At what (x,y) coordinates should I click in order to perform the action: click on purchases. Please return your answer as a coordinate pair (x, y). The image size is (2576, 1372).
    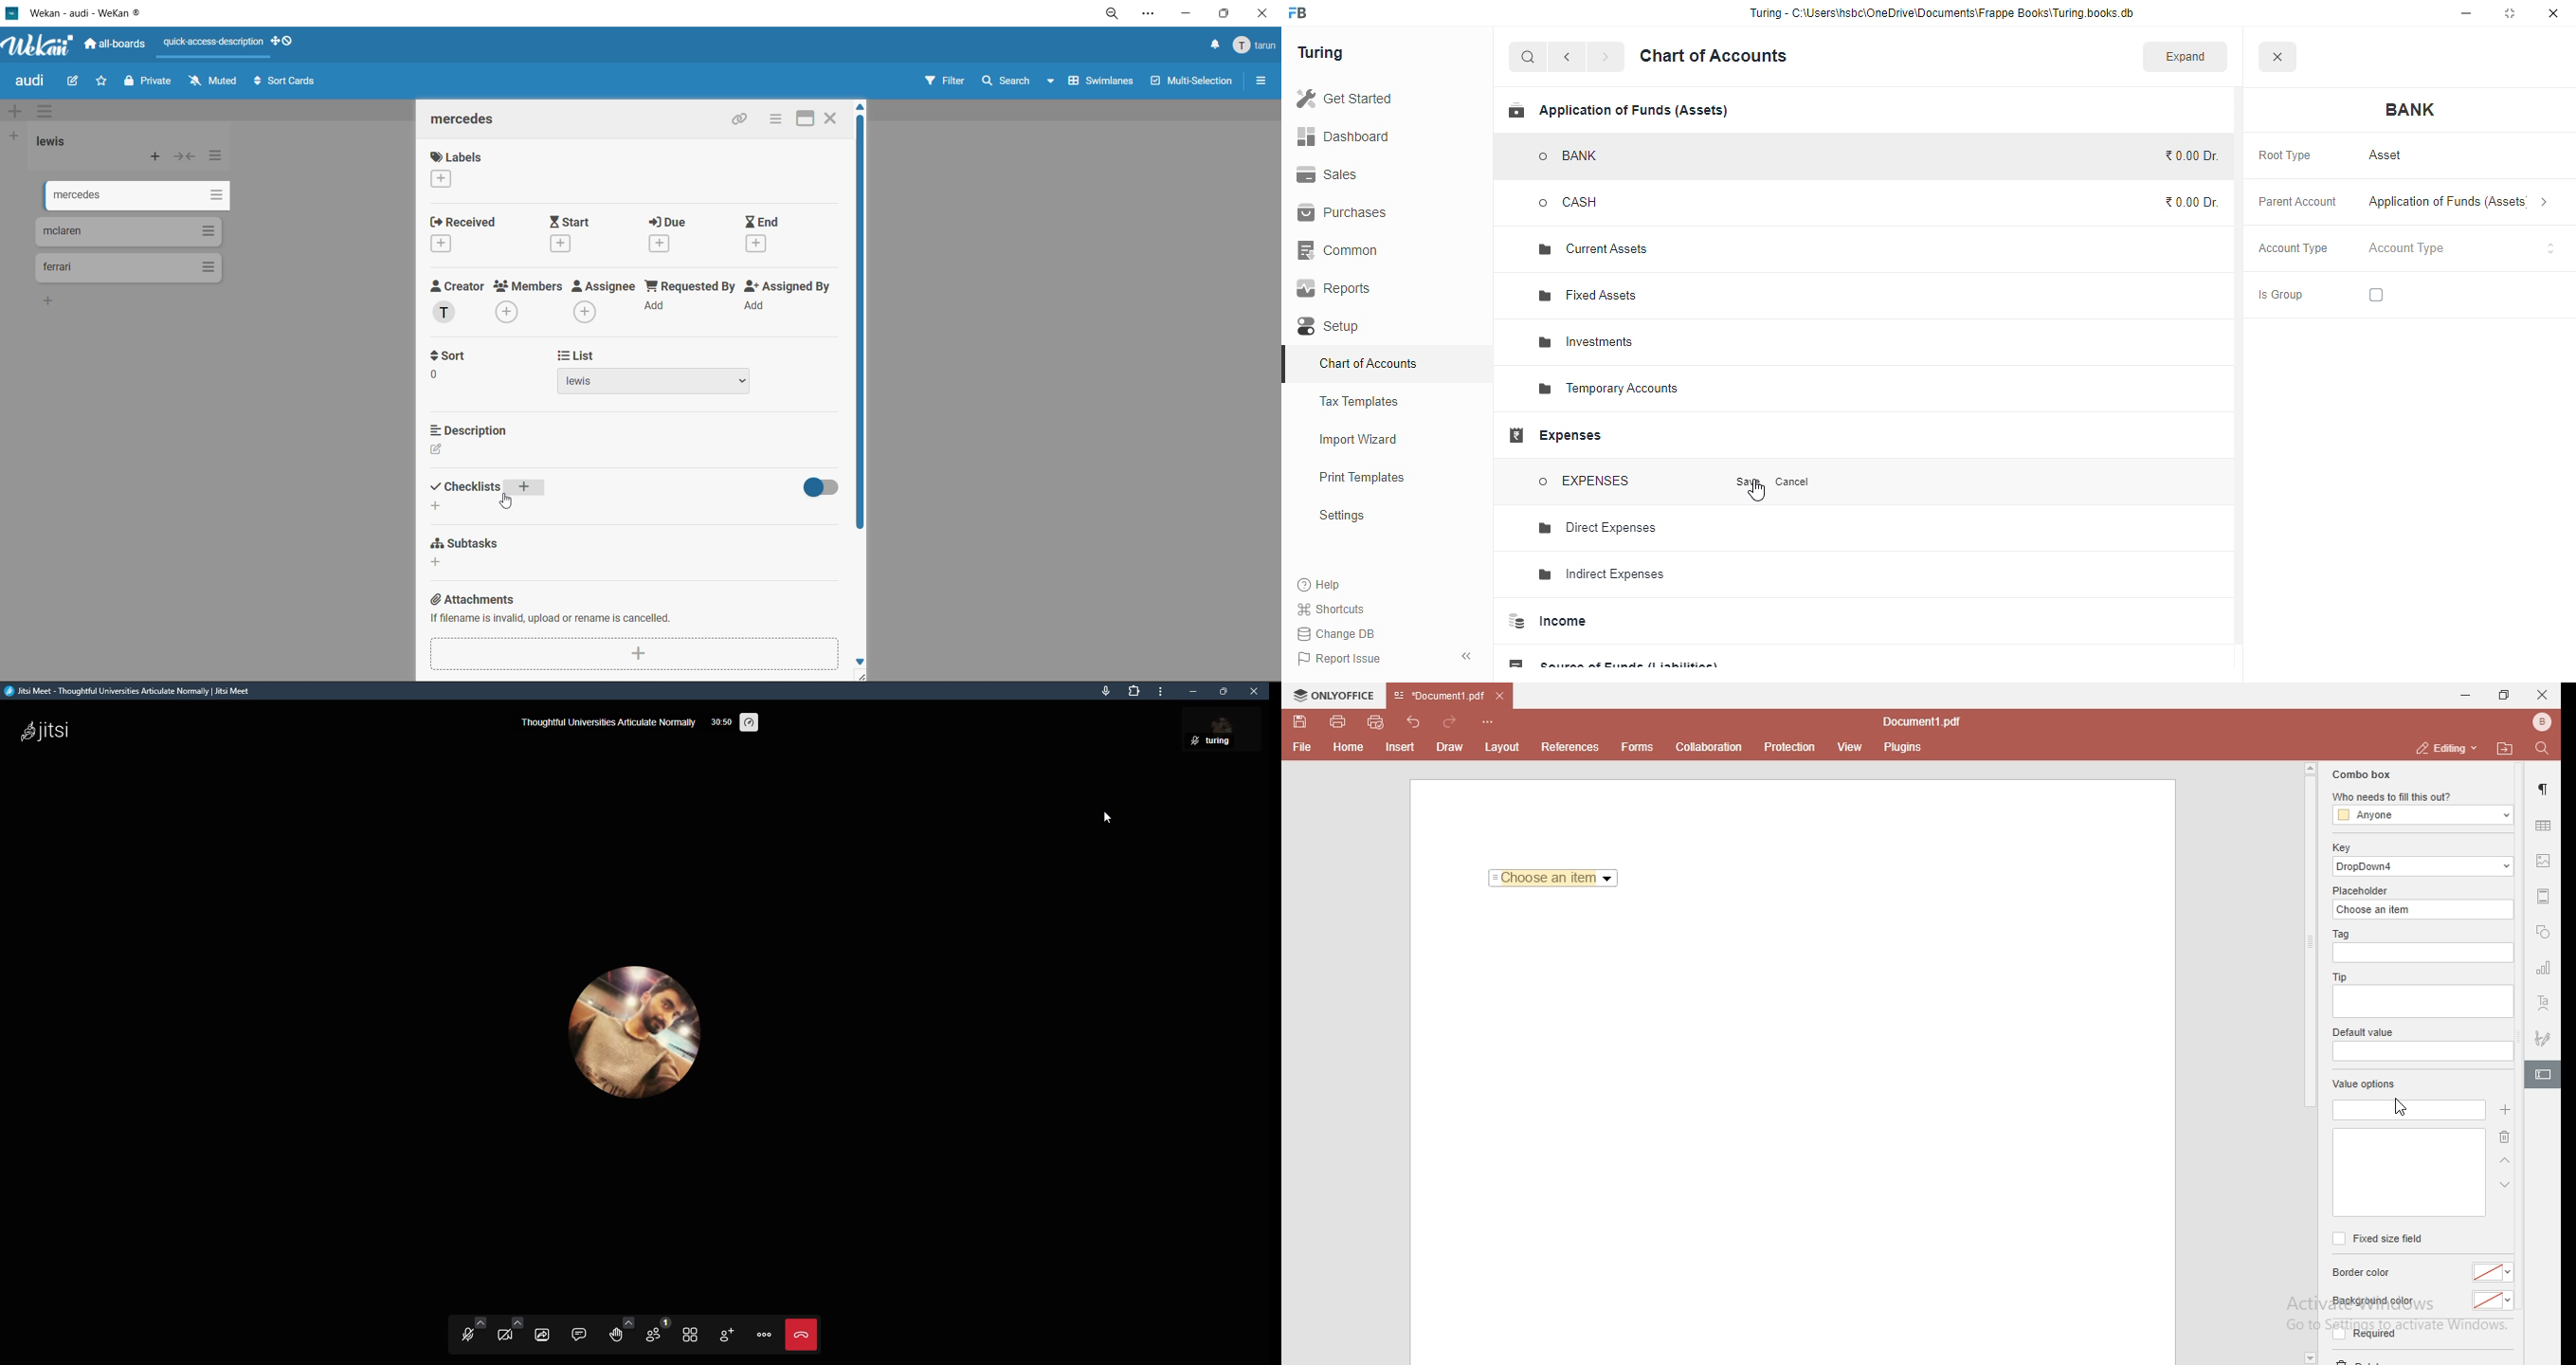
    Looking at the image, I should click on (1345, 213).